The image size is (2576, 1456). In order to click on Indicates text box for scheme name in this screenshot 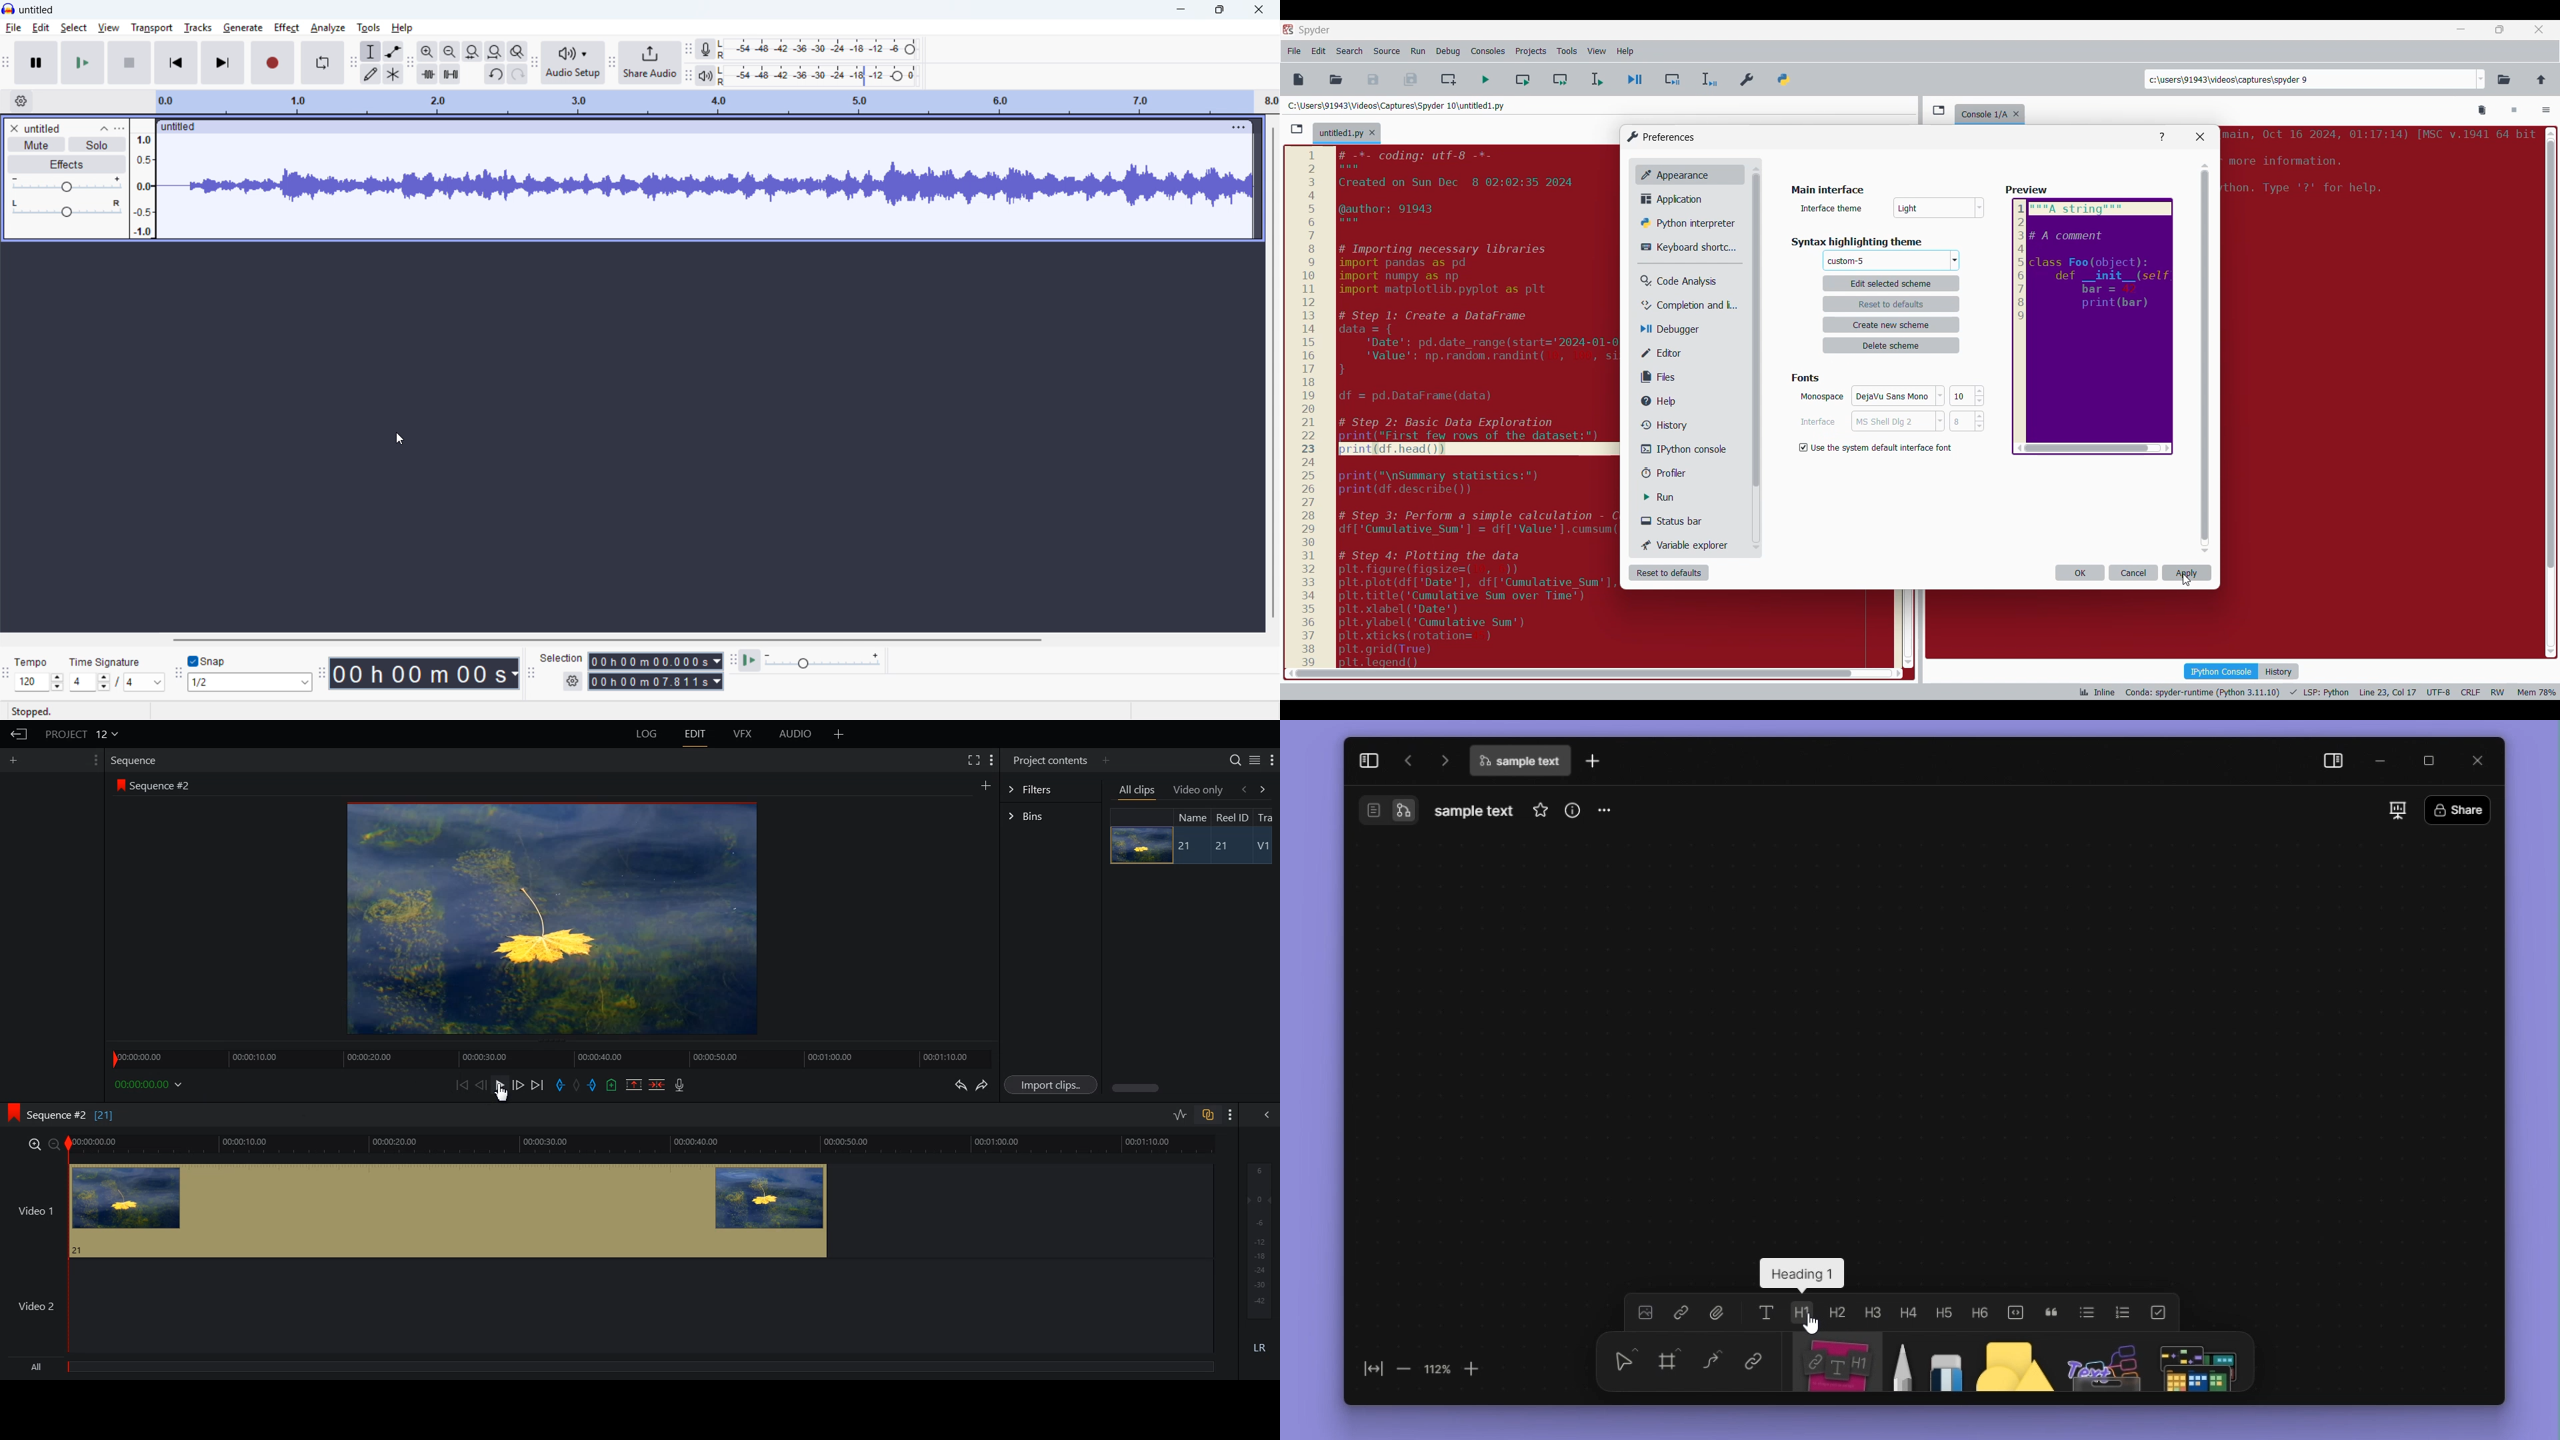, I will do `click(1833, 207)`.